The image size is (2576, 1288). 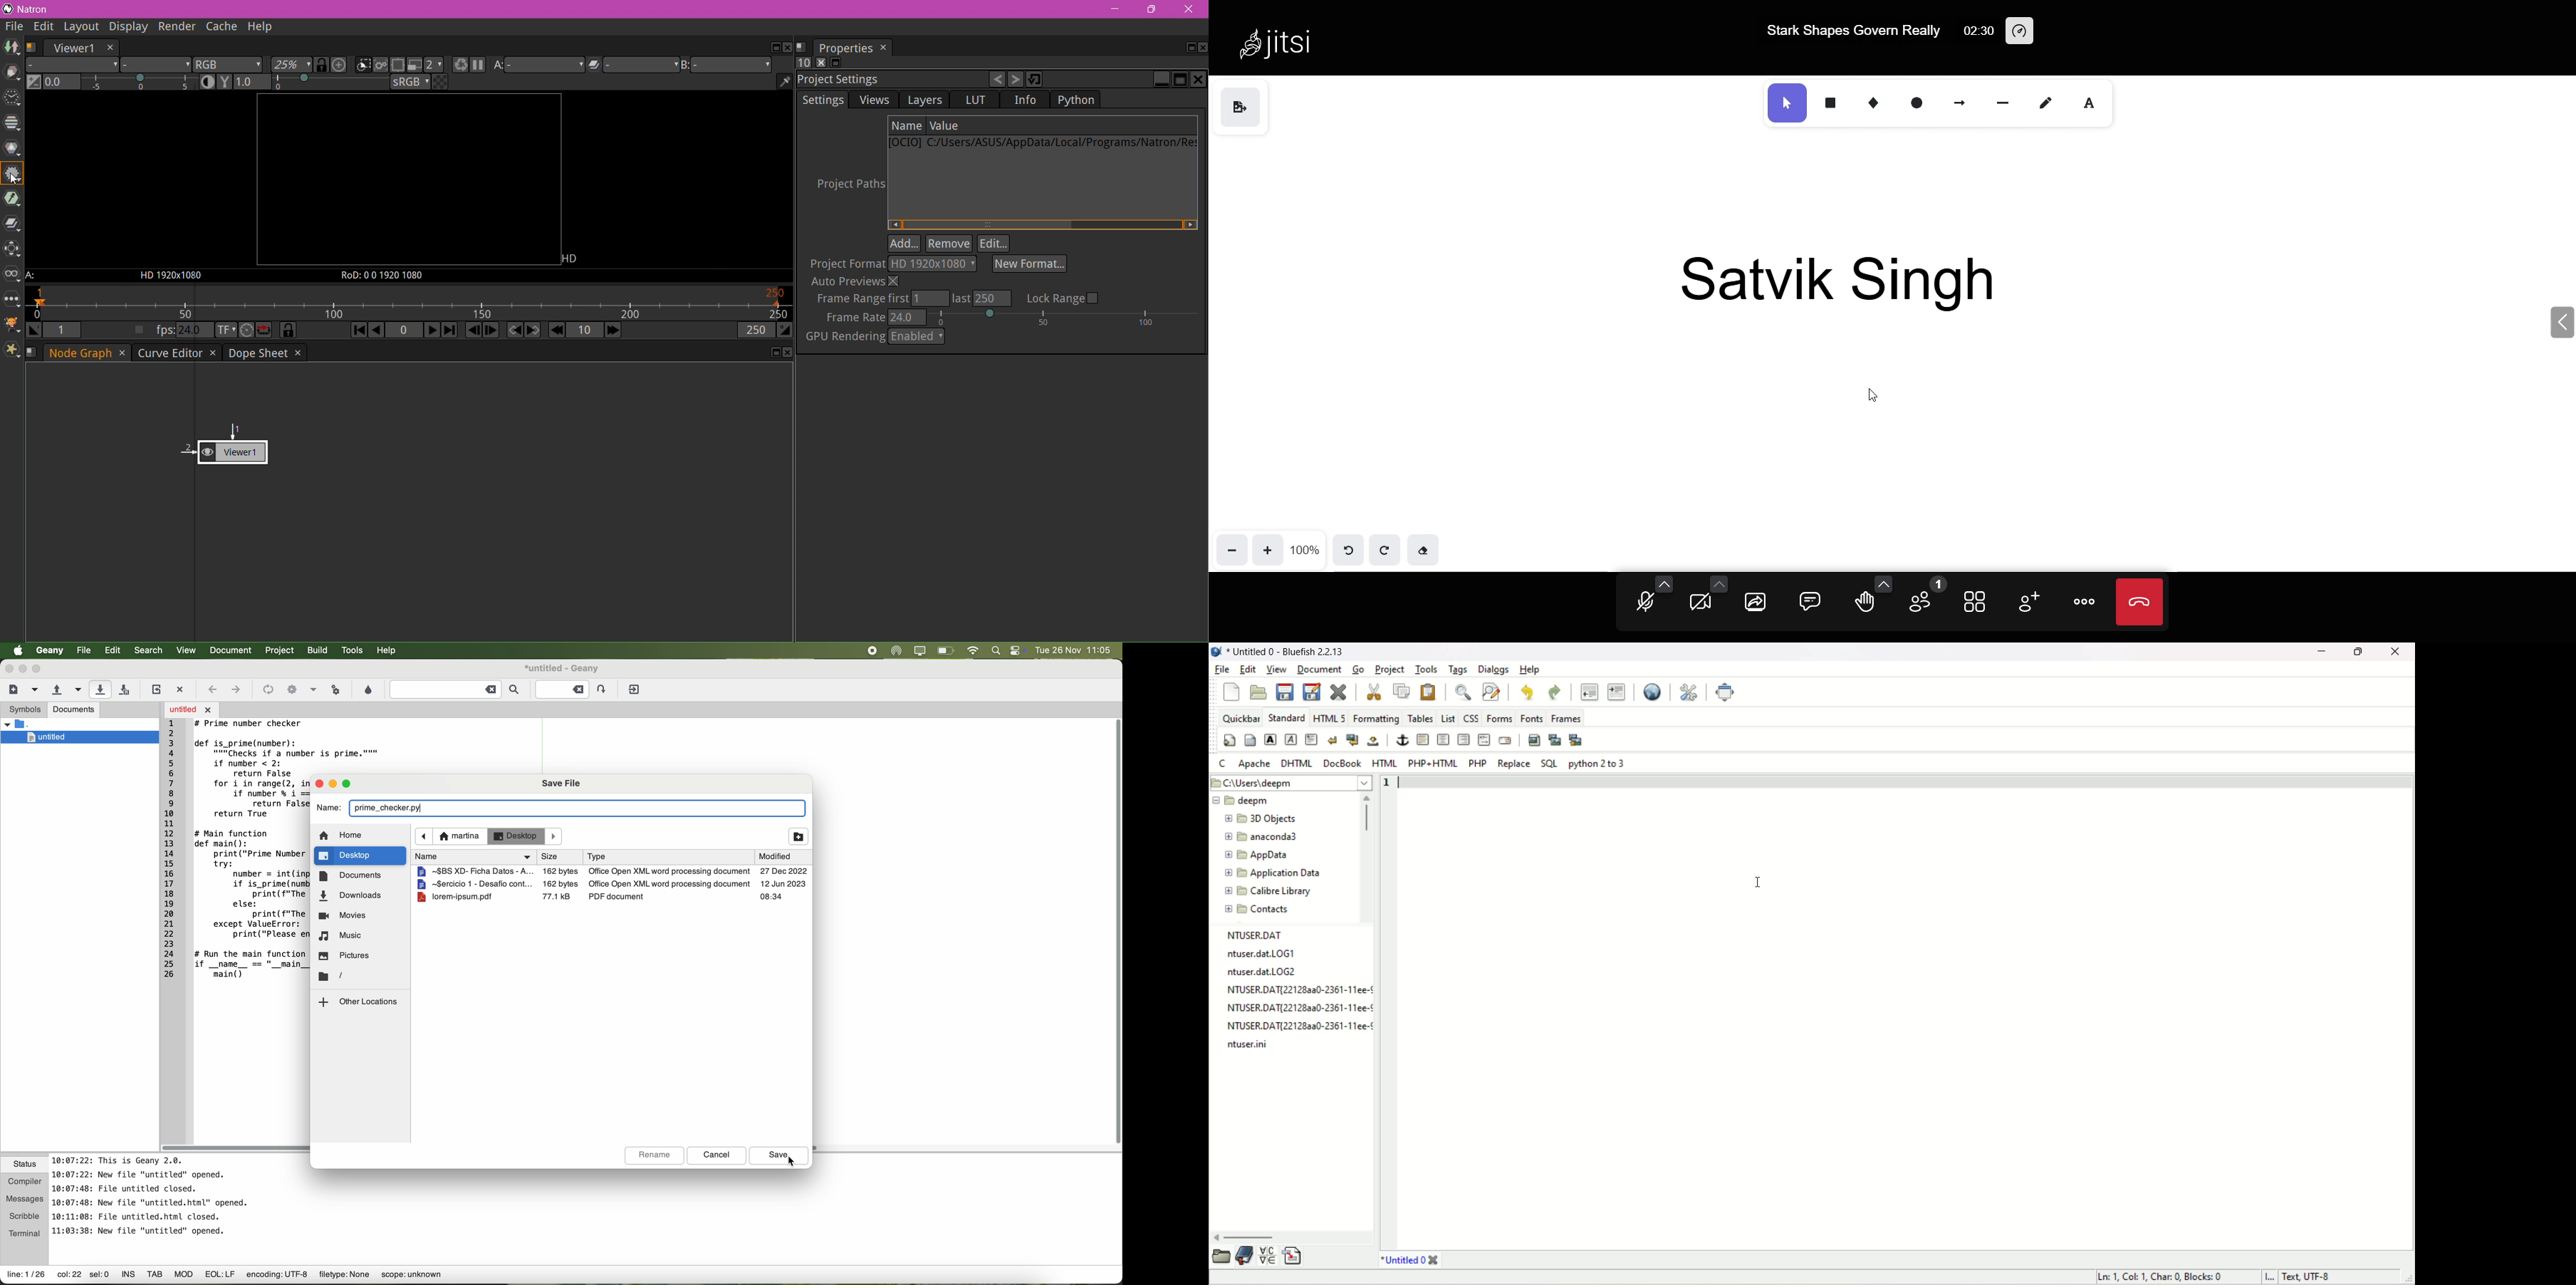 What do you see at coordinates (1402, 740) in the screenshot?
I see `anchor` at bounding box center [1402, 740].